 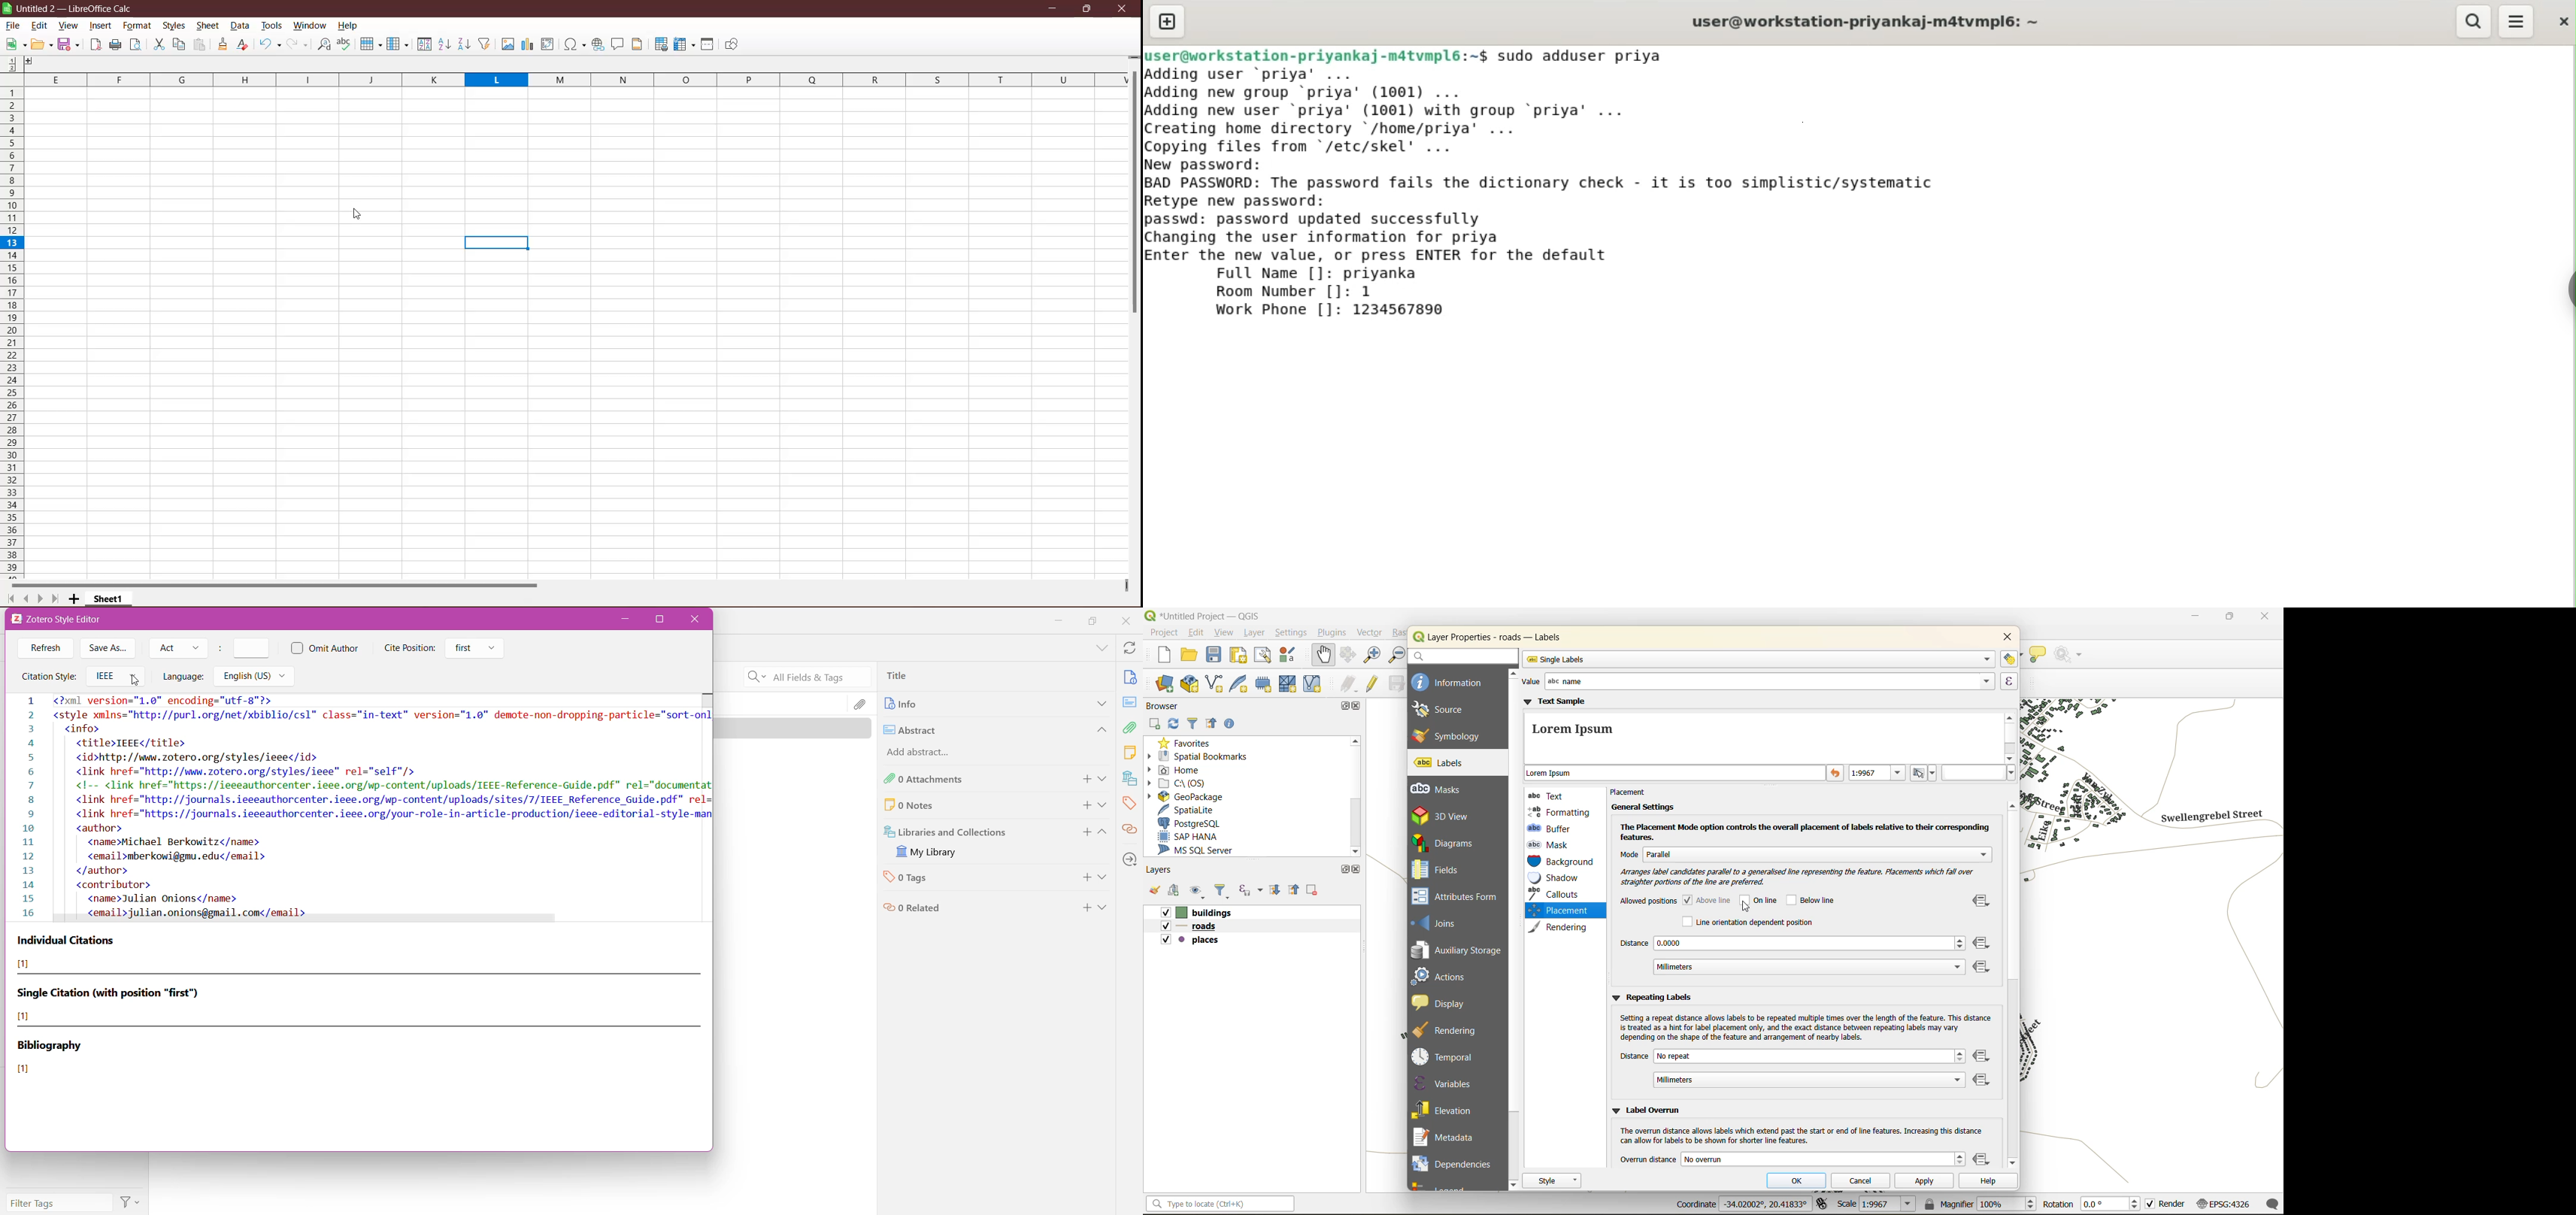 I want to click on settings, so click(x=1291, y=634).